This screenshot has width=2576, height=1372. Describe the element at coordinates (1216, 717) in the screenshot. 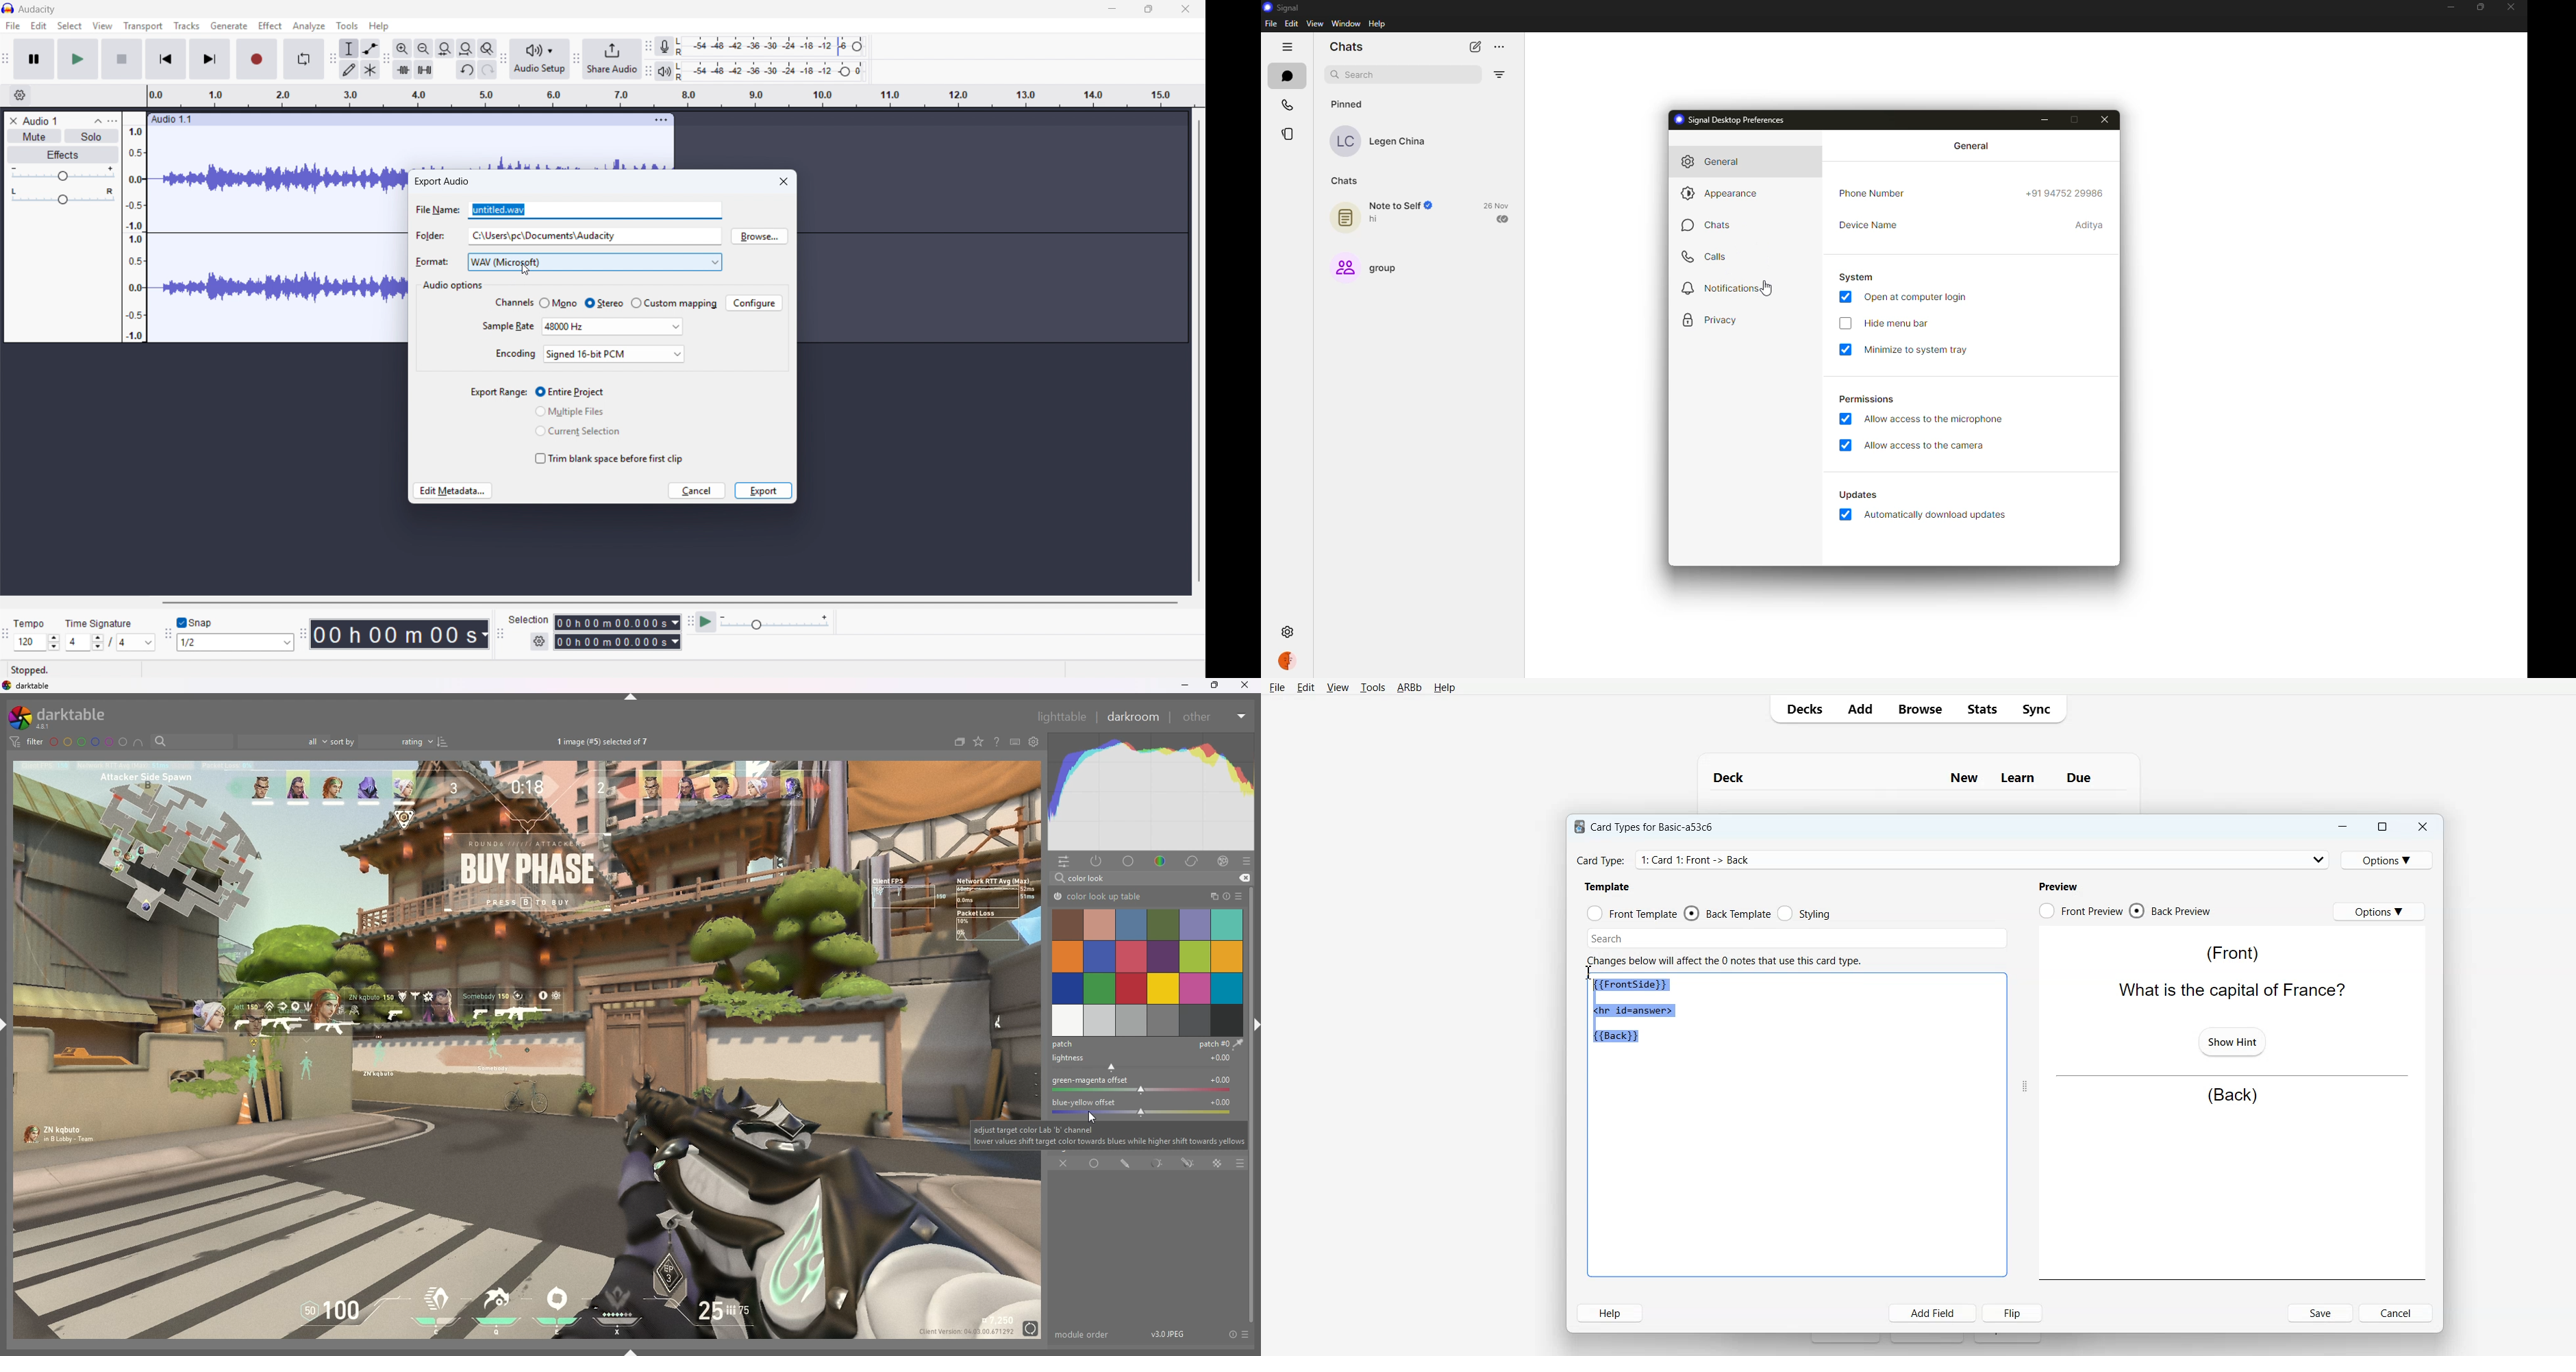

I see `other` at that location.